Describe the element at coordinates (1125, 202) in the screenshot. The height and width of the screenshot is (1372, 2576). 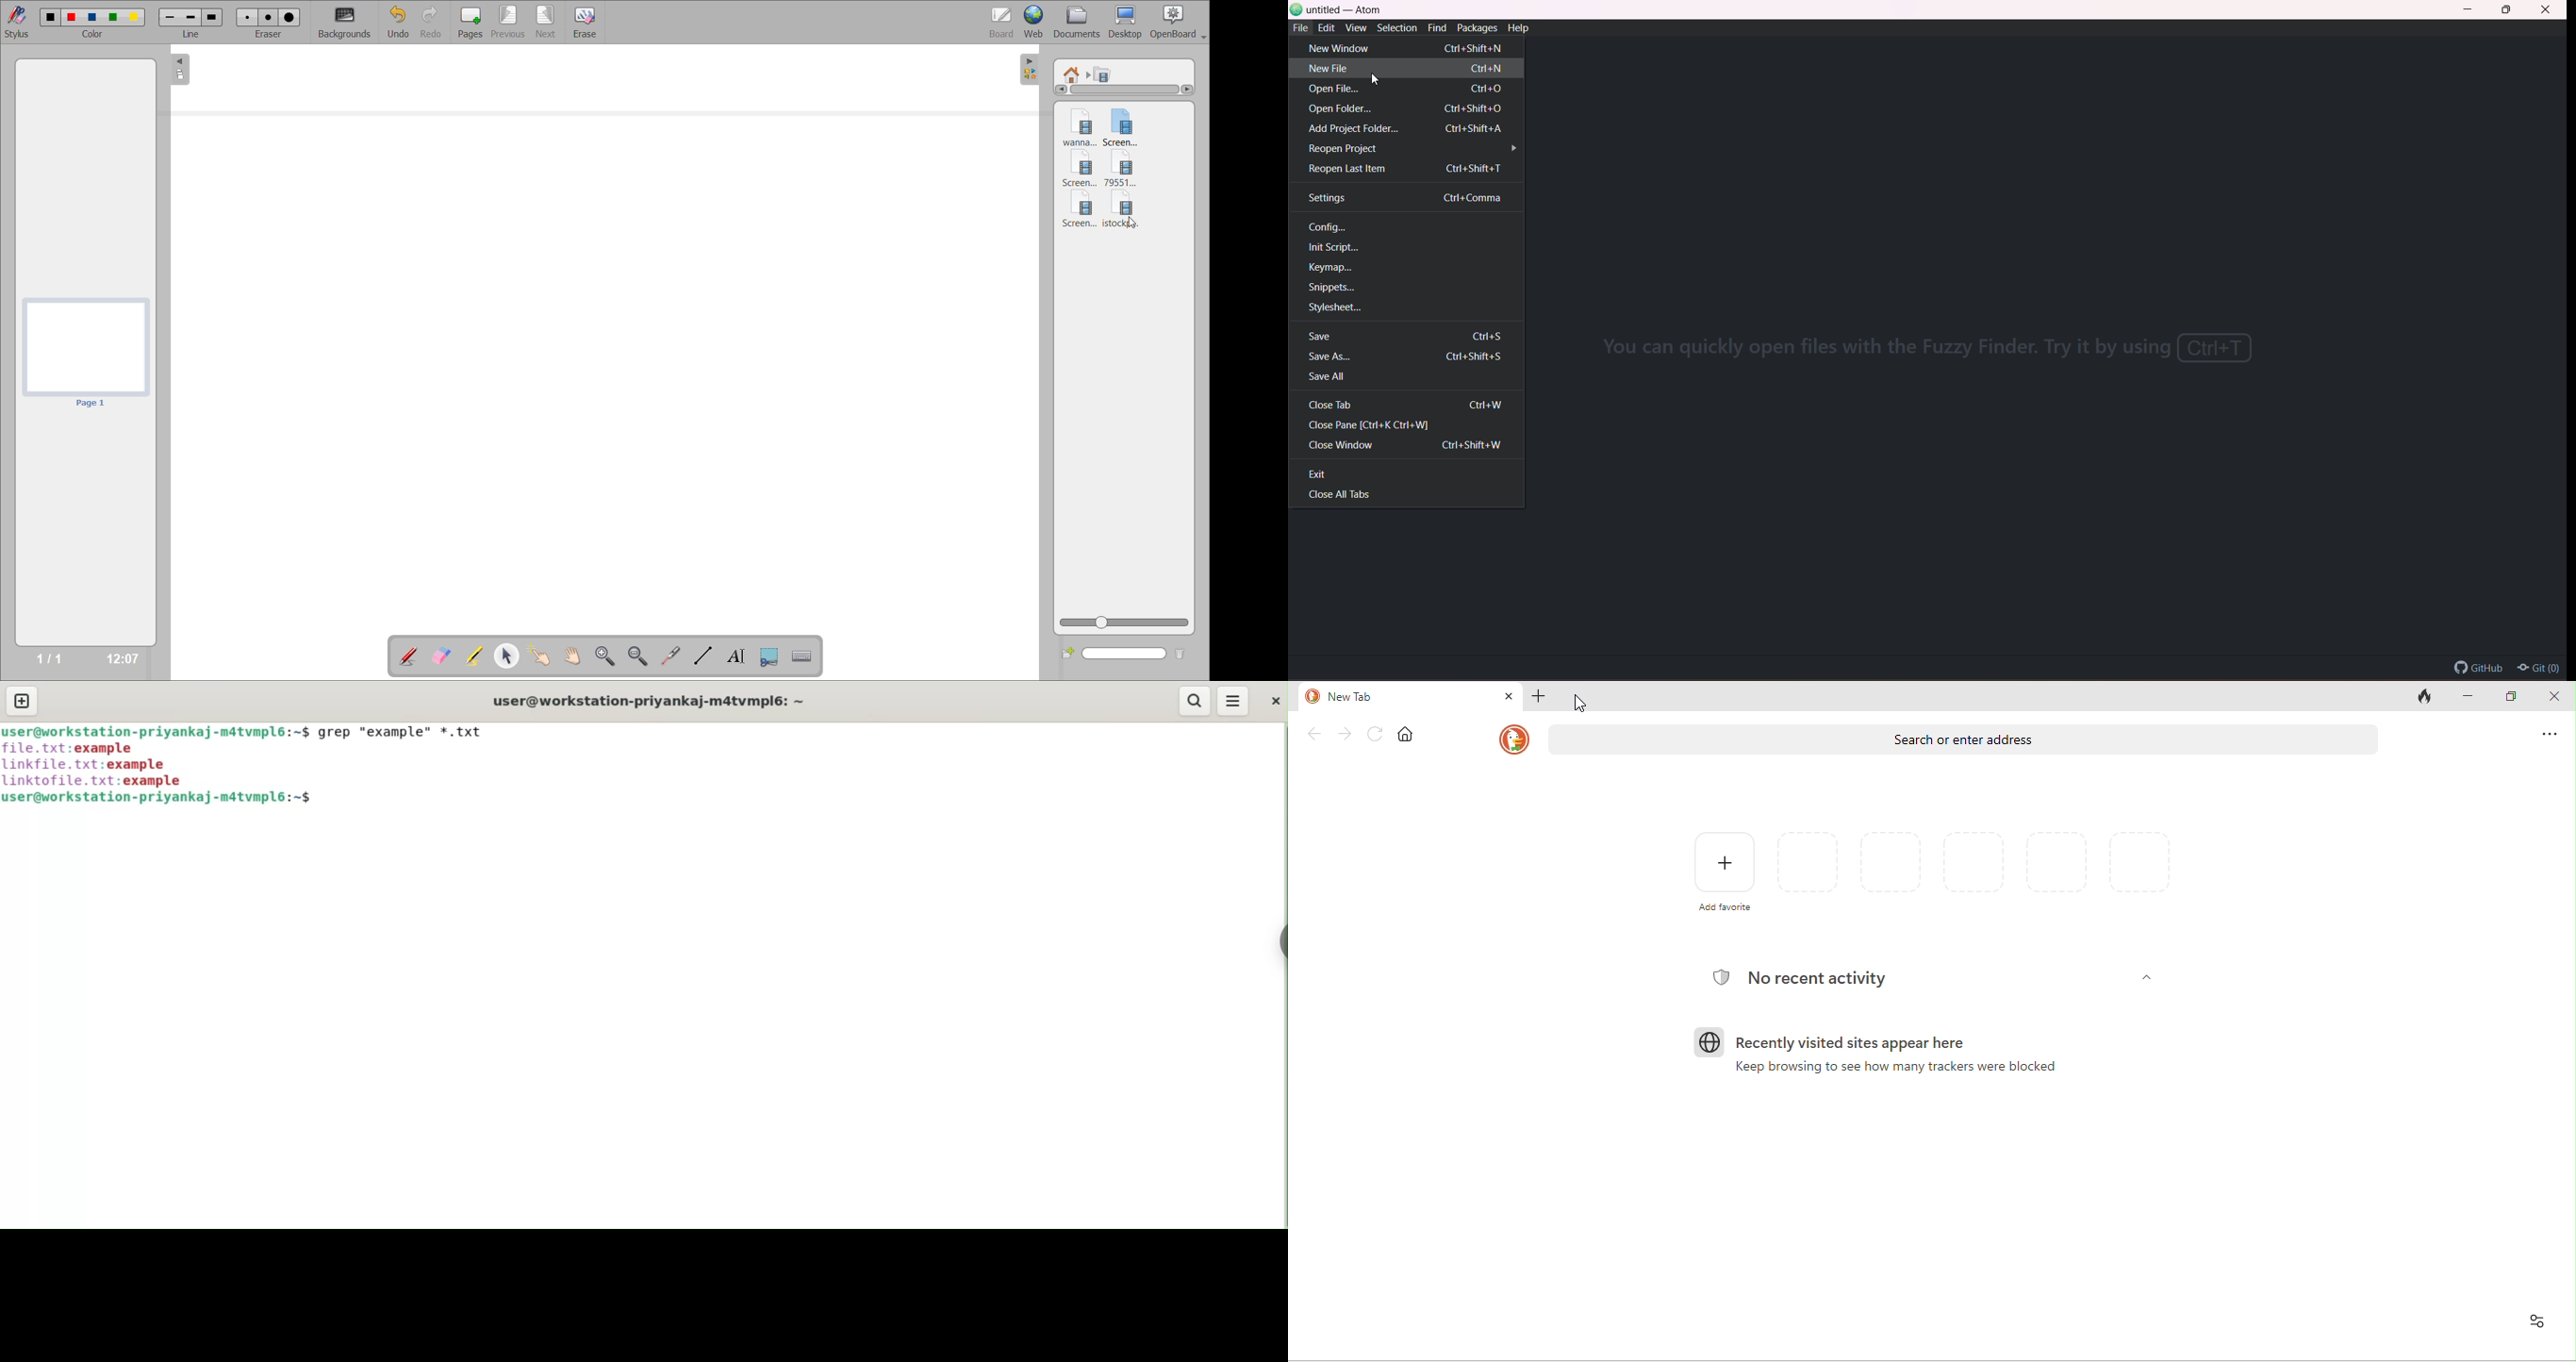
I see `video 6` at that location.